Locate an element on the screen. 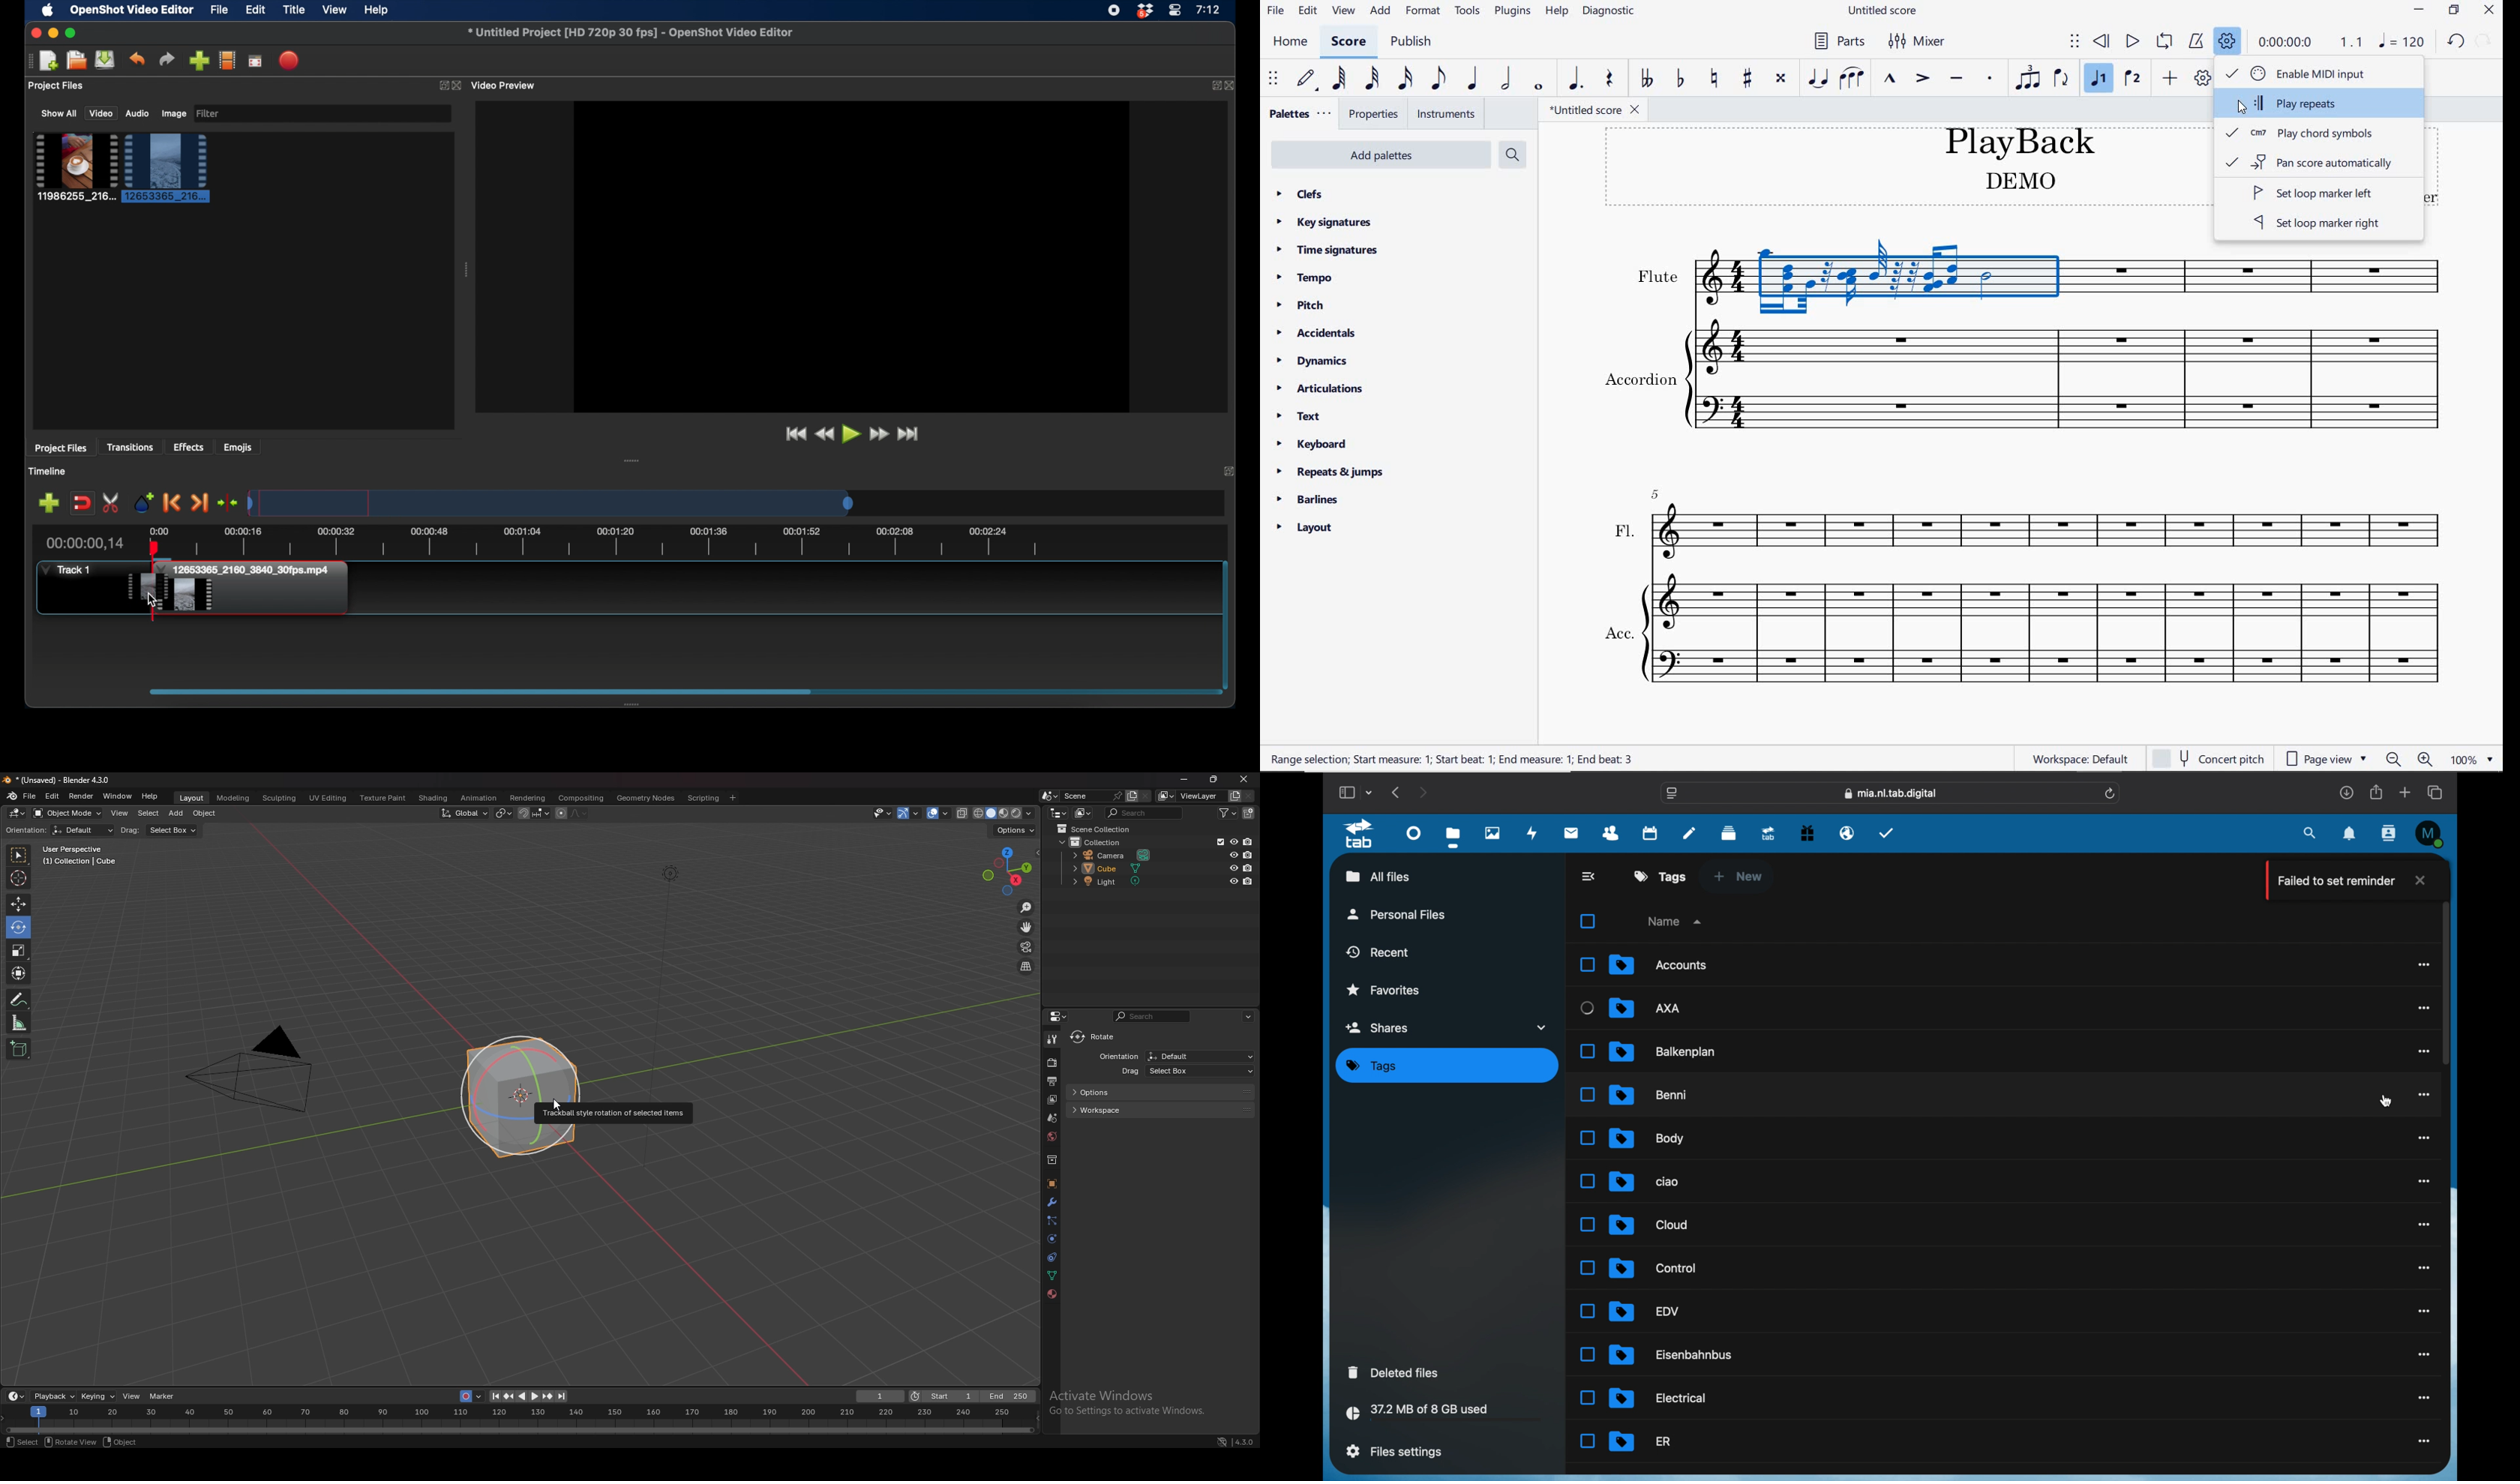 This screenshot has width=2520, height=1484. close is located at coordinates (1233, 86).